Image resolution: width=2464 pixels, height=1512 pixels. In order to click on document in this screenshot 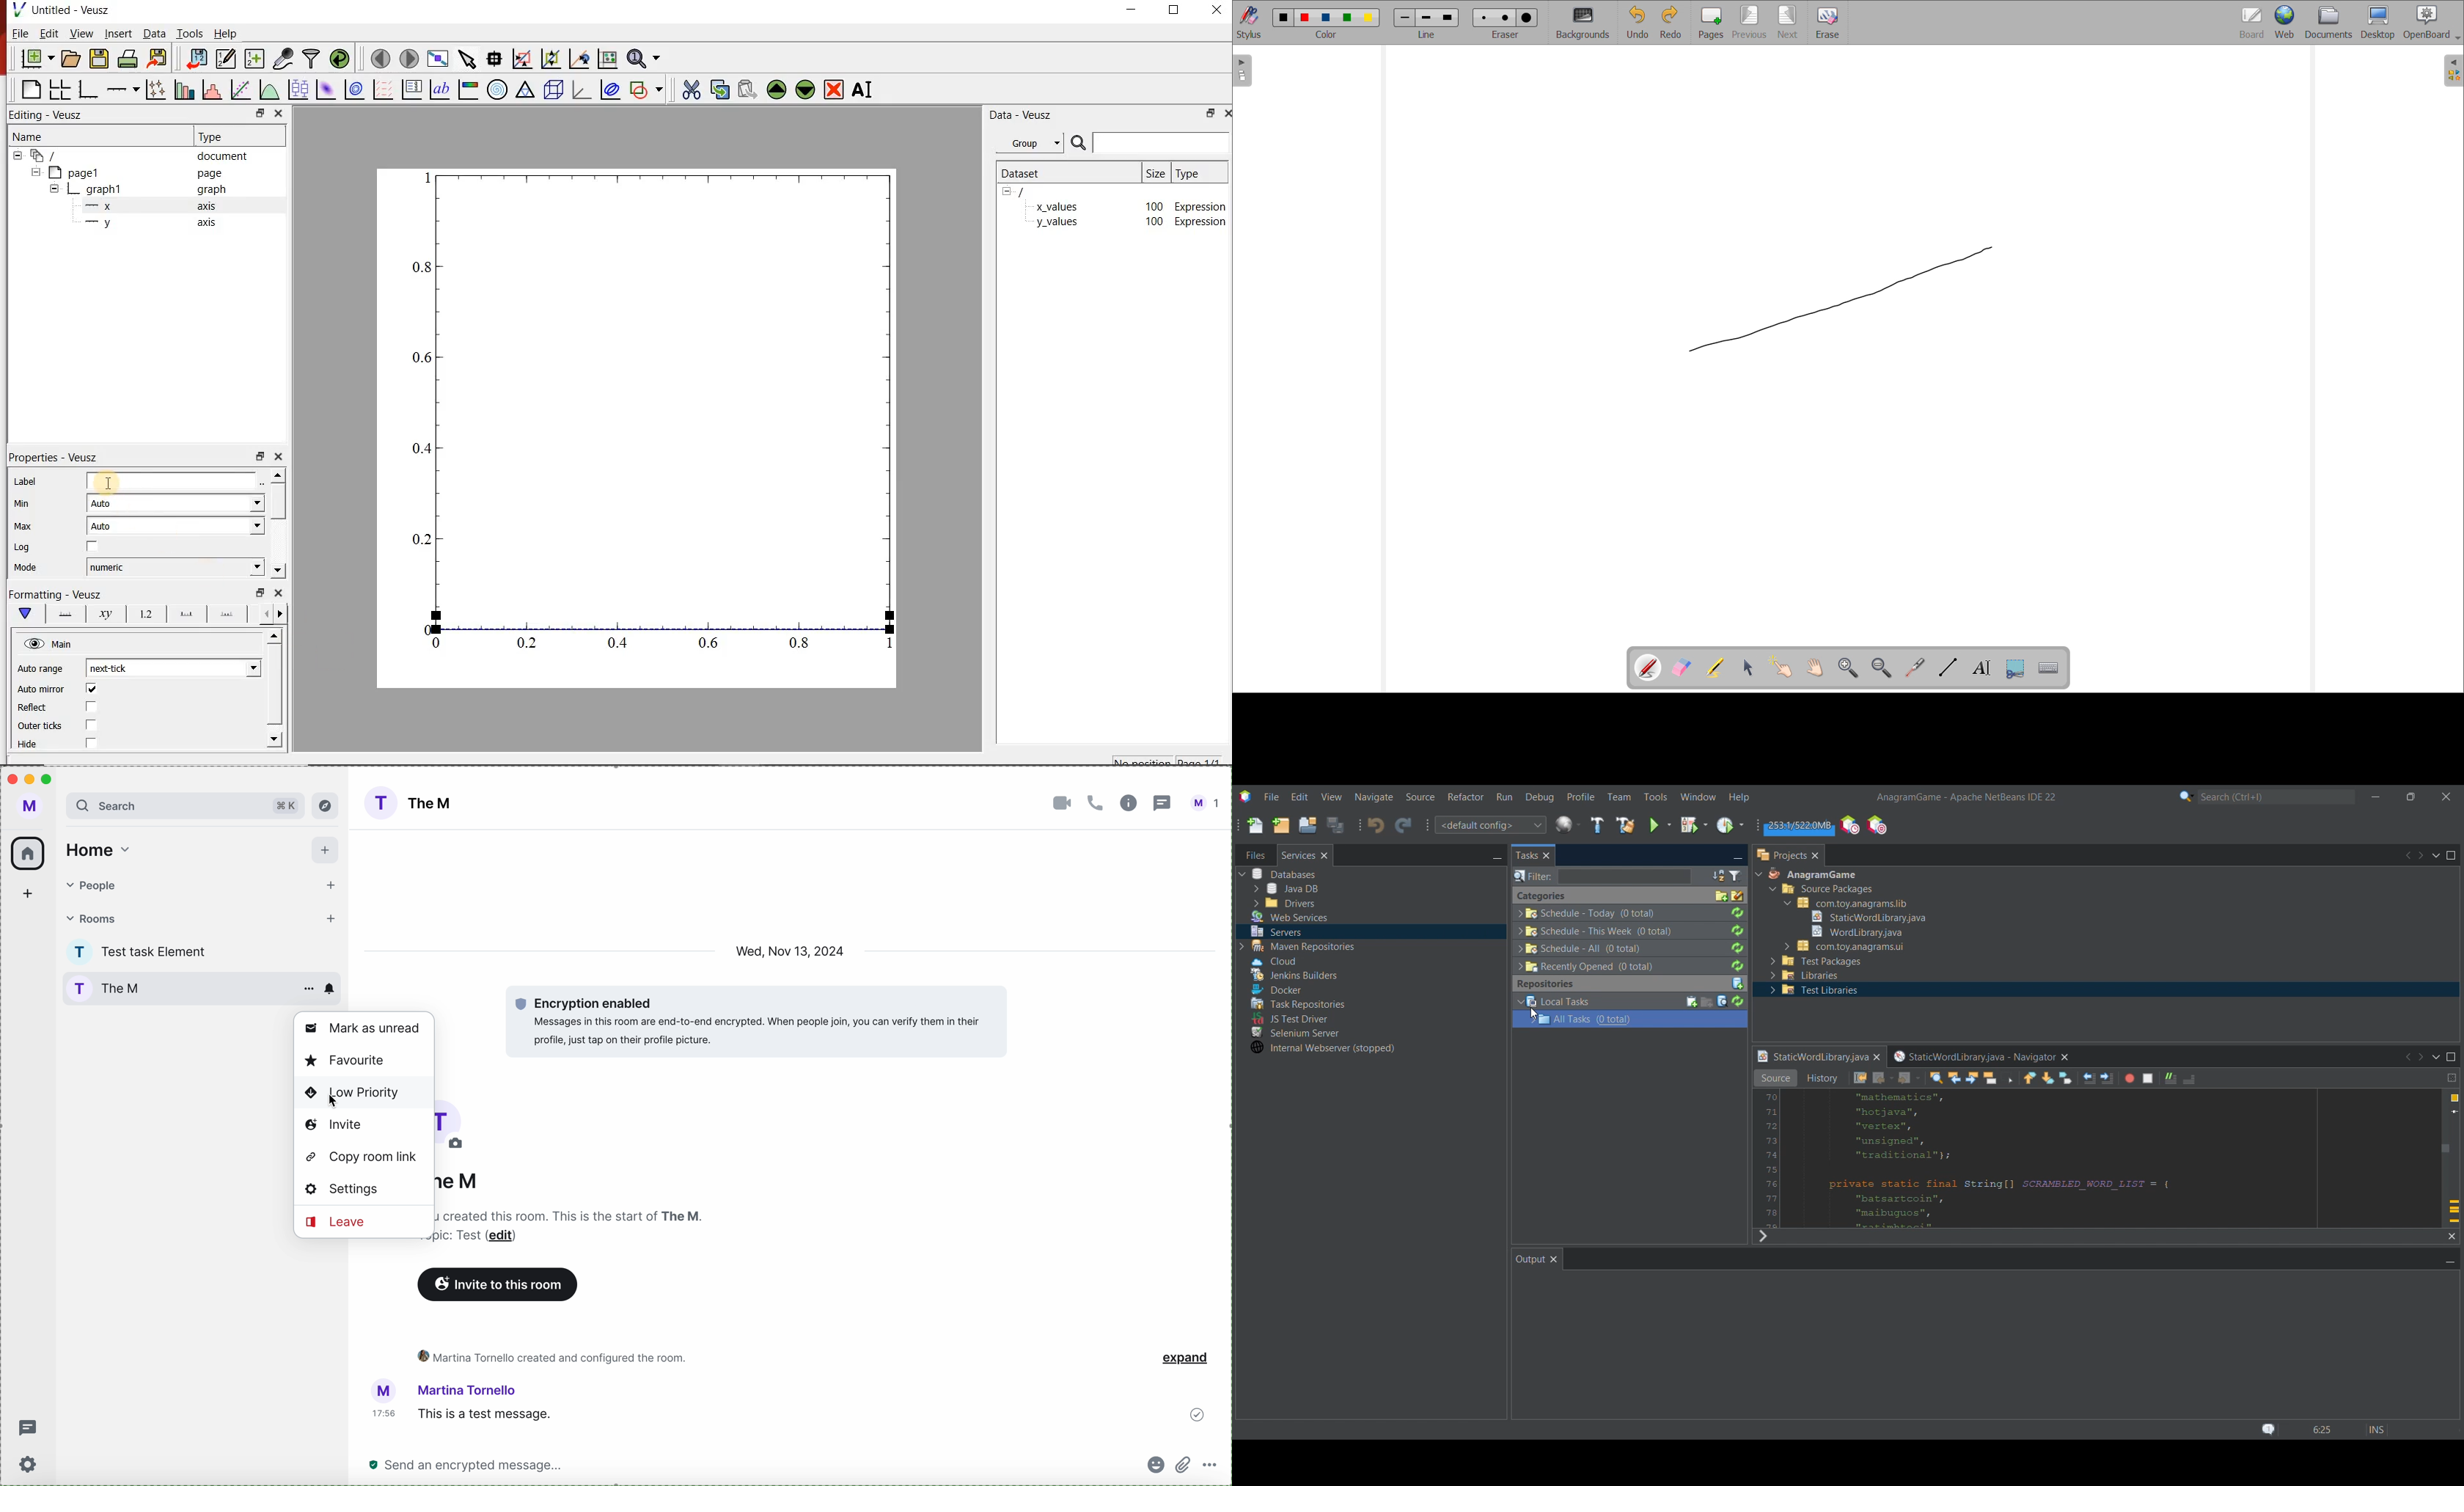, I will do `click(221, 156)`.